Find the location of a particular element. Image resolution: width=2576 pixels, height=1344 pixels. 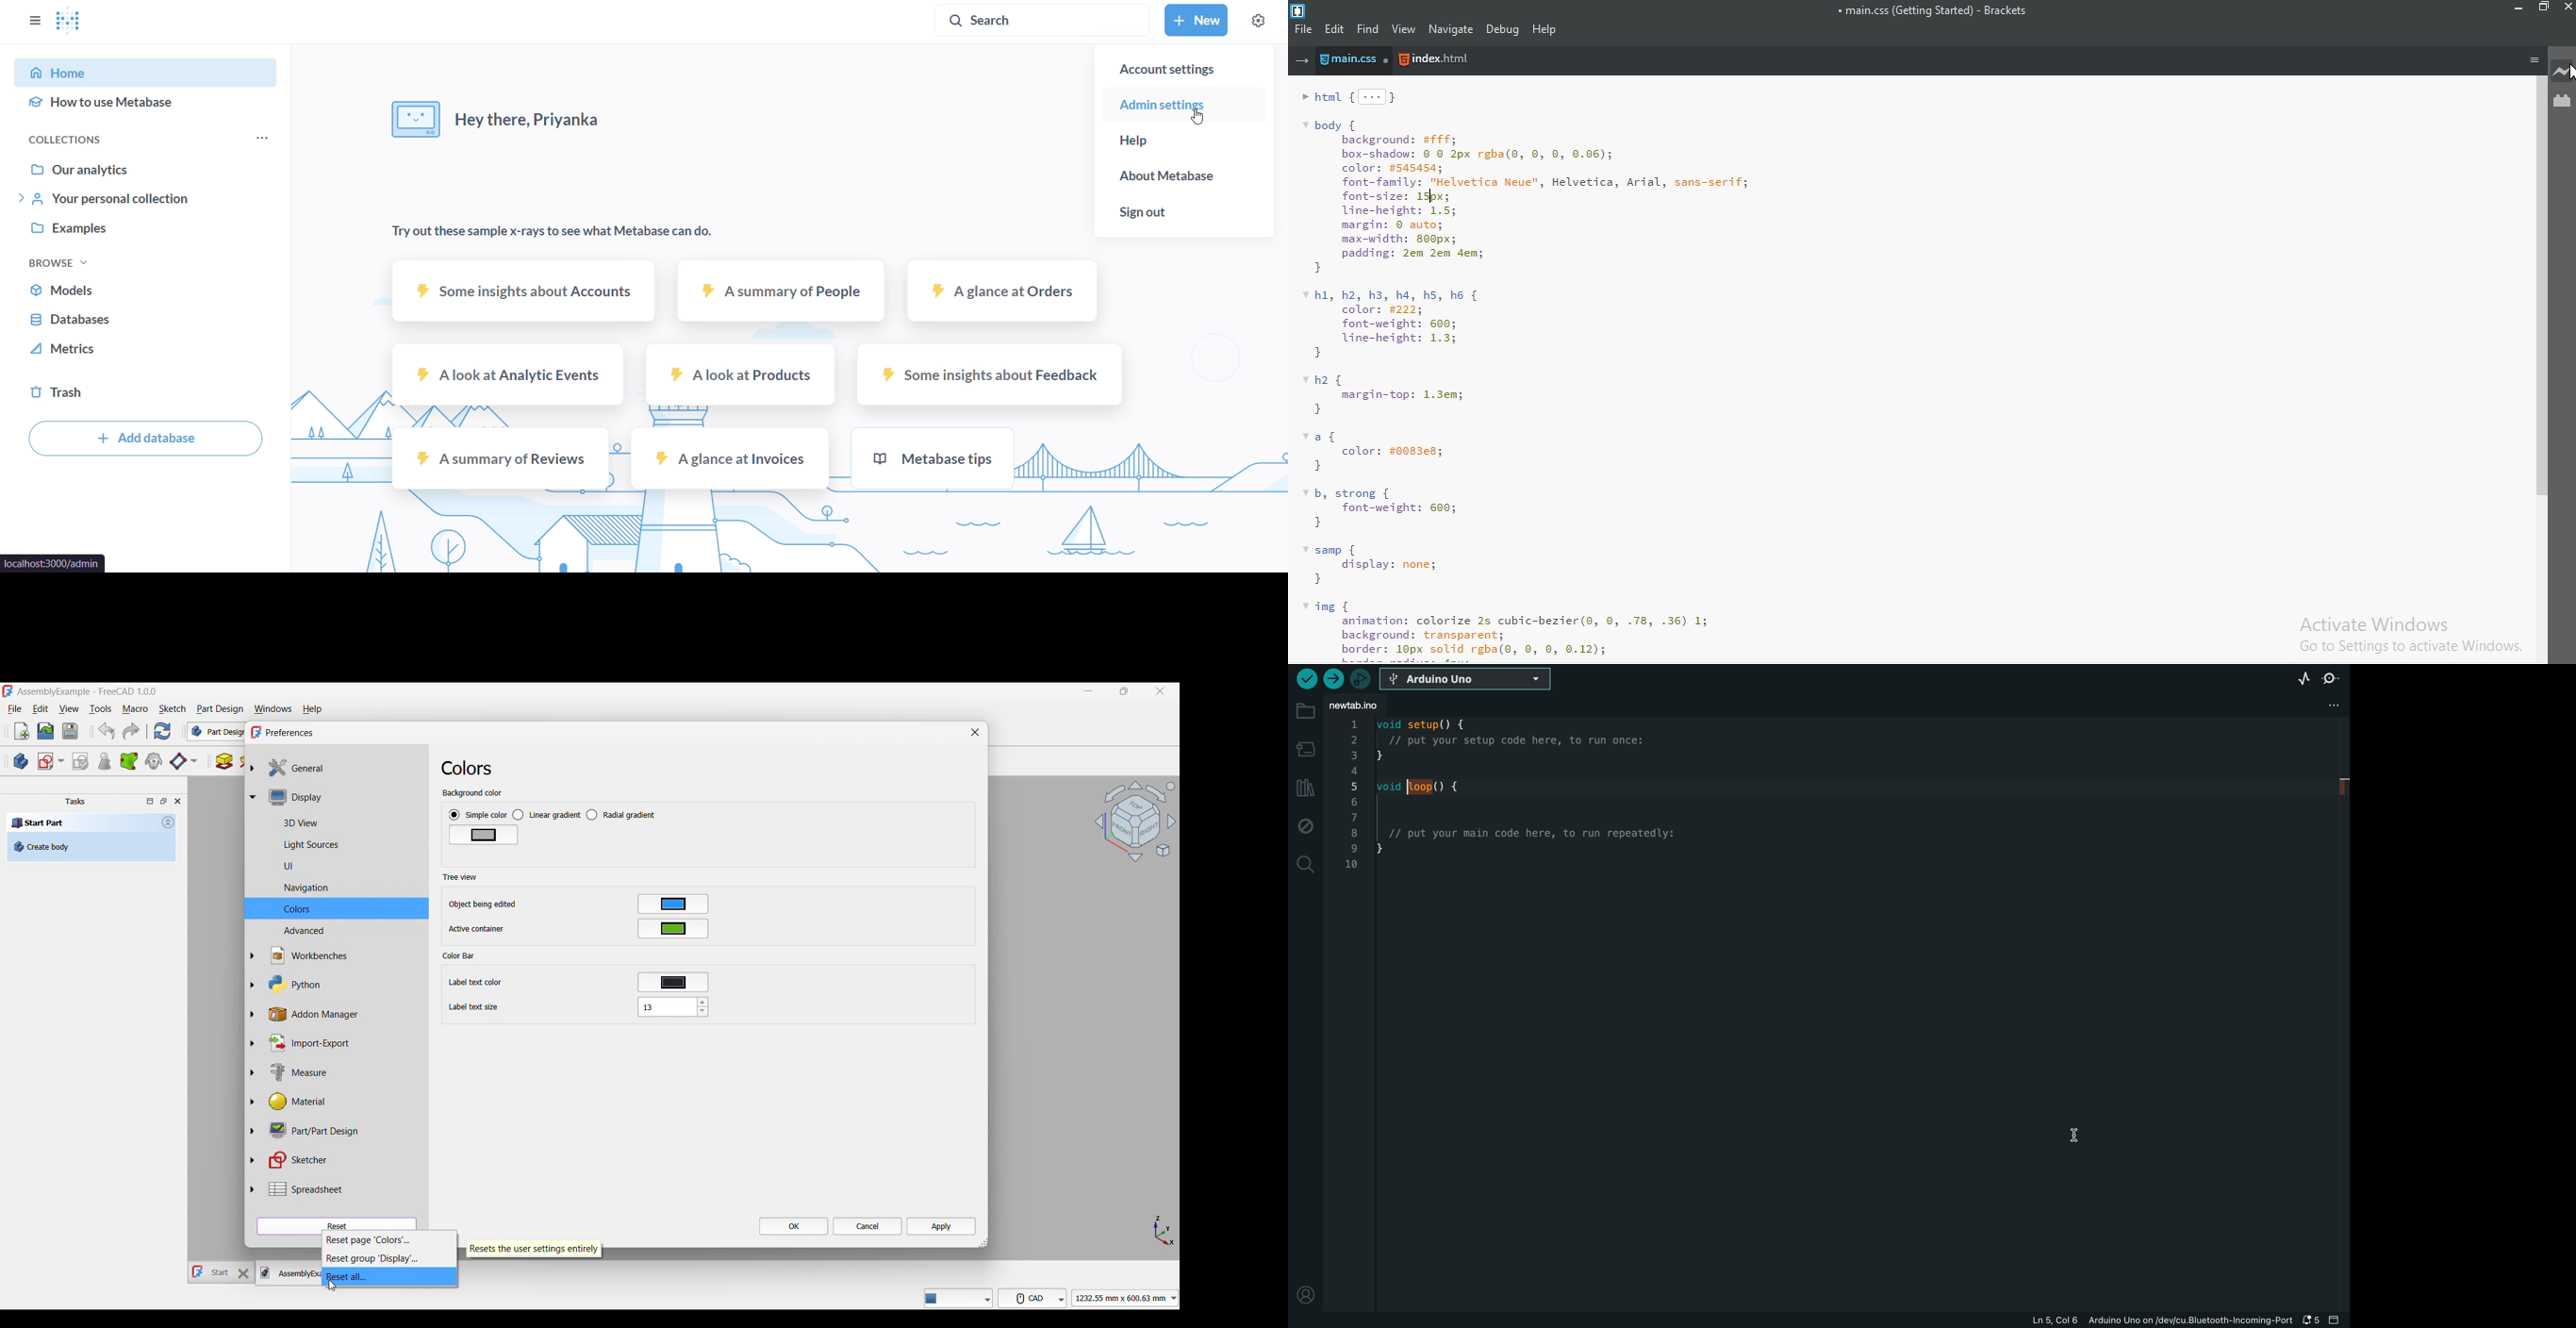

Refresh is located at coordinates (163, 731).